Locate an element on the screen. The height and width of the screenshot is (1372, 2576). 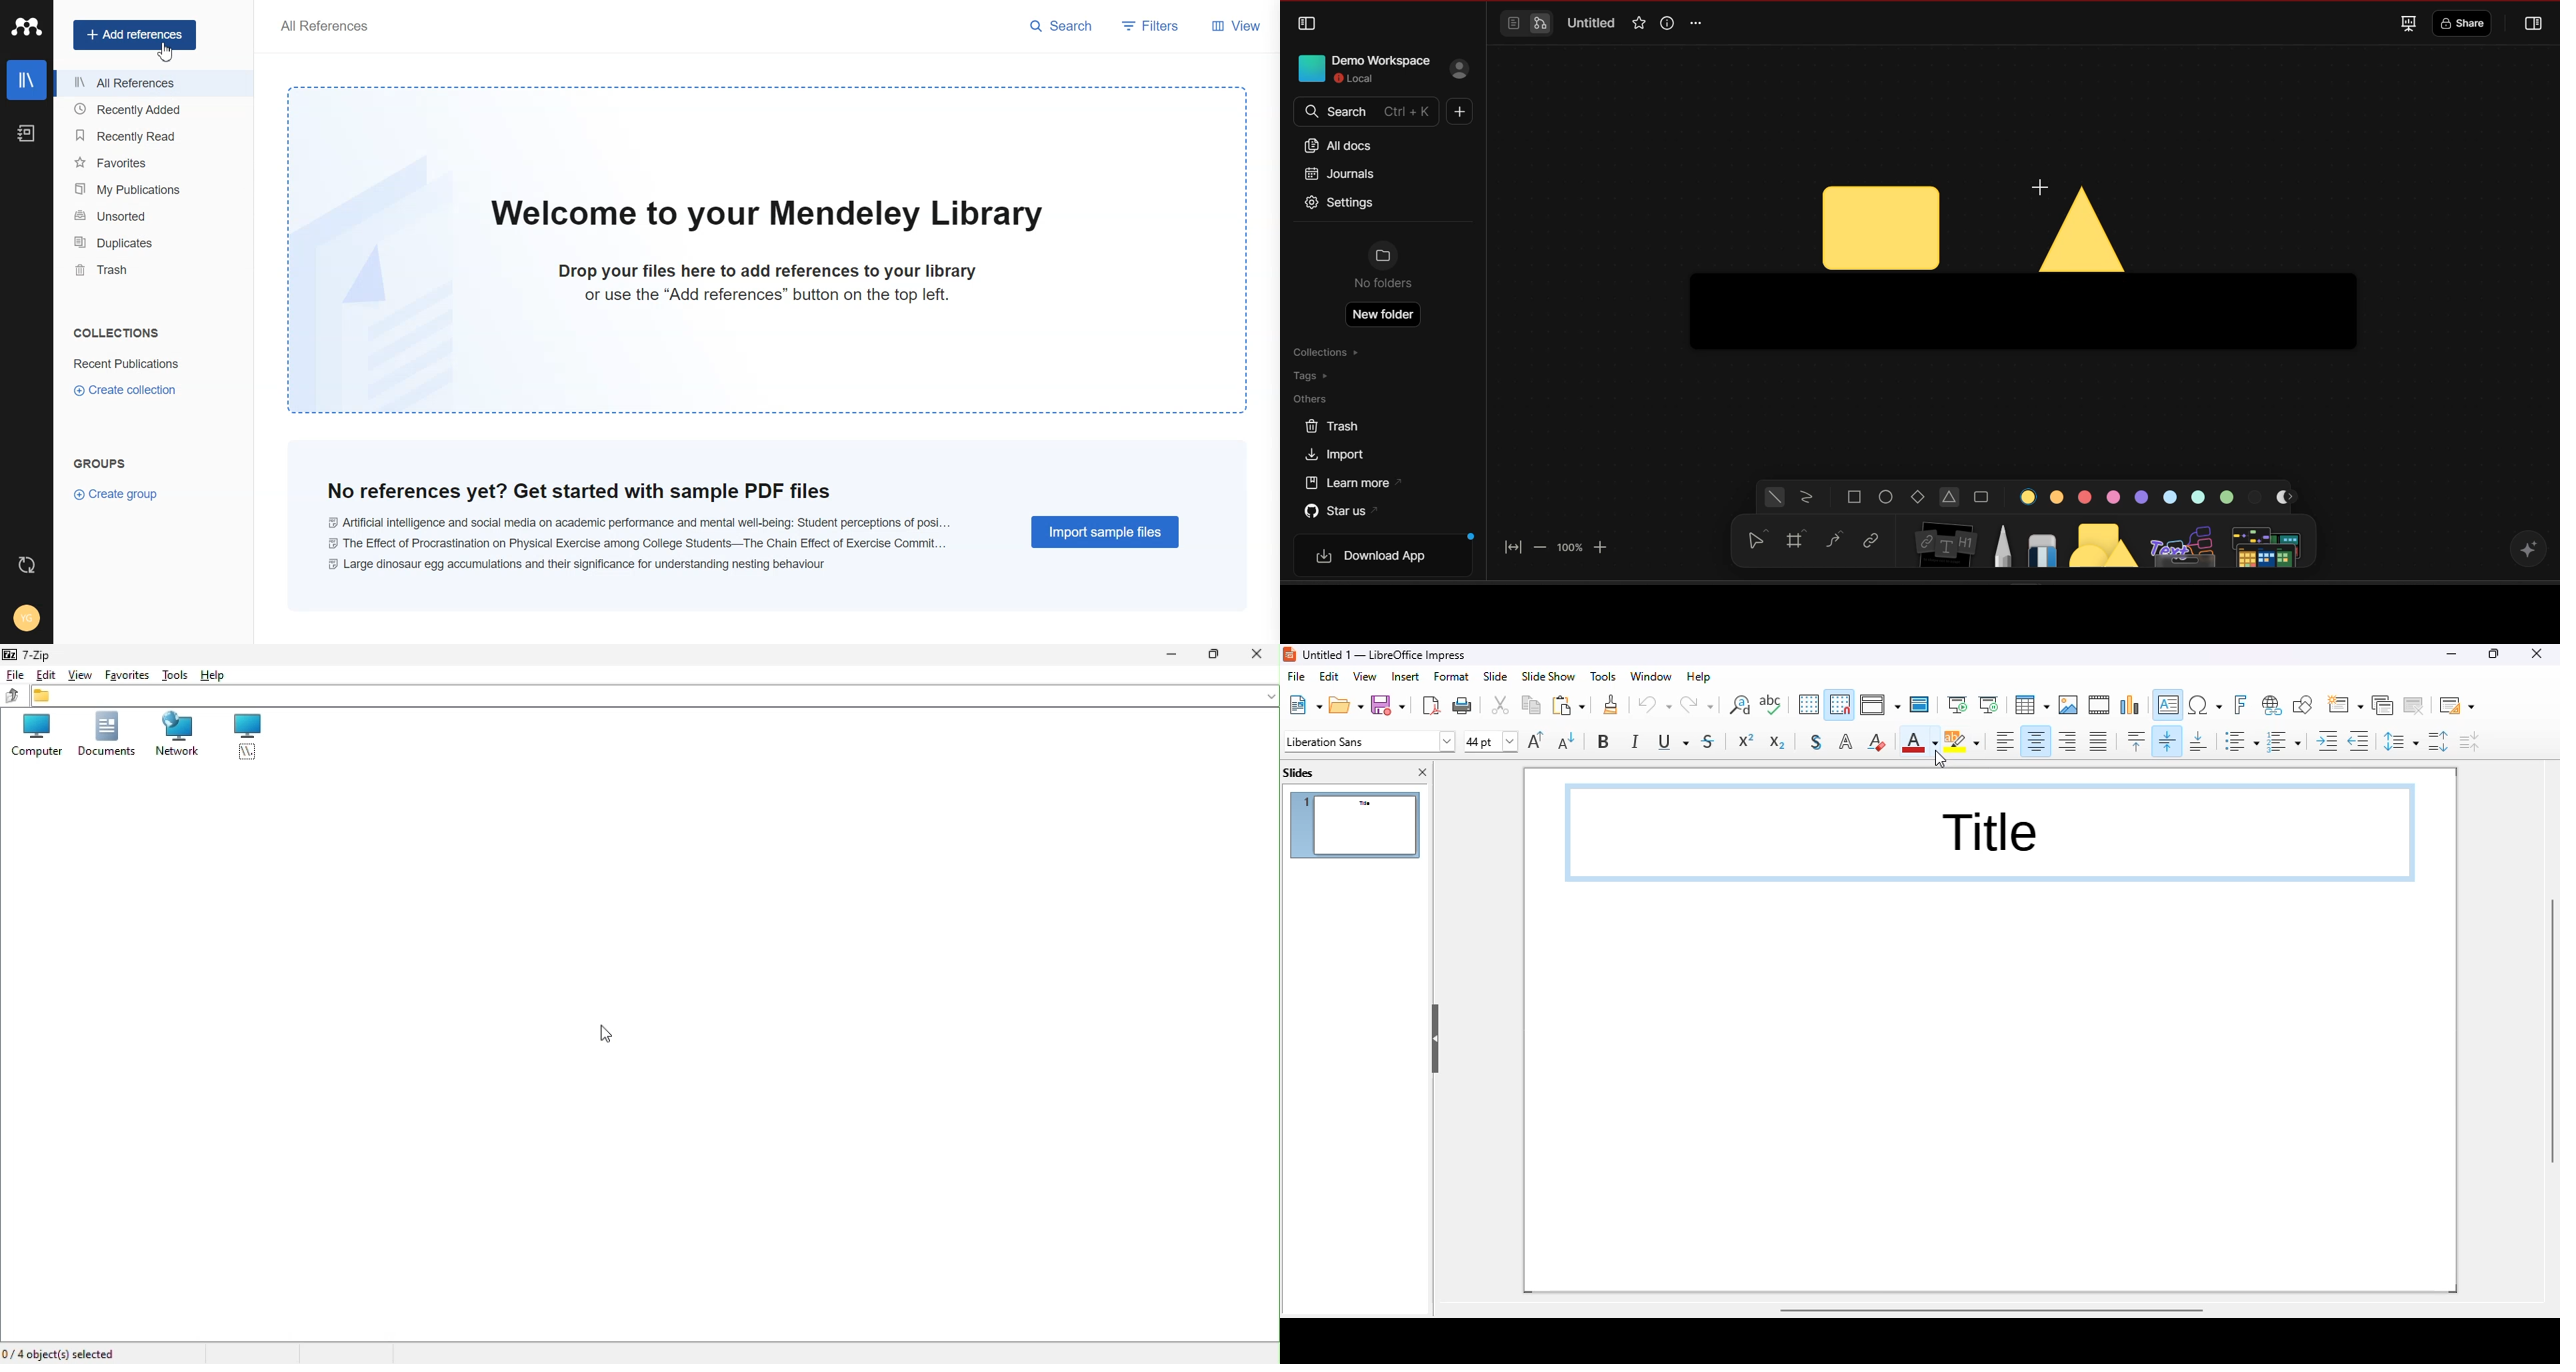
insert chart is located at coordinates (2131, 705).